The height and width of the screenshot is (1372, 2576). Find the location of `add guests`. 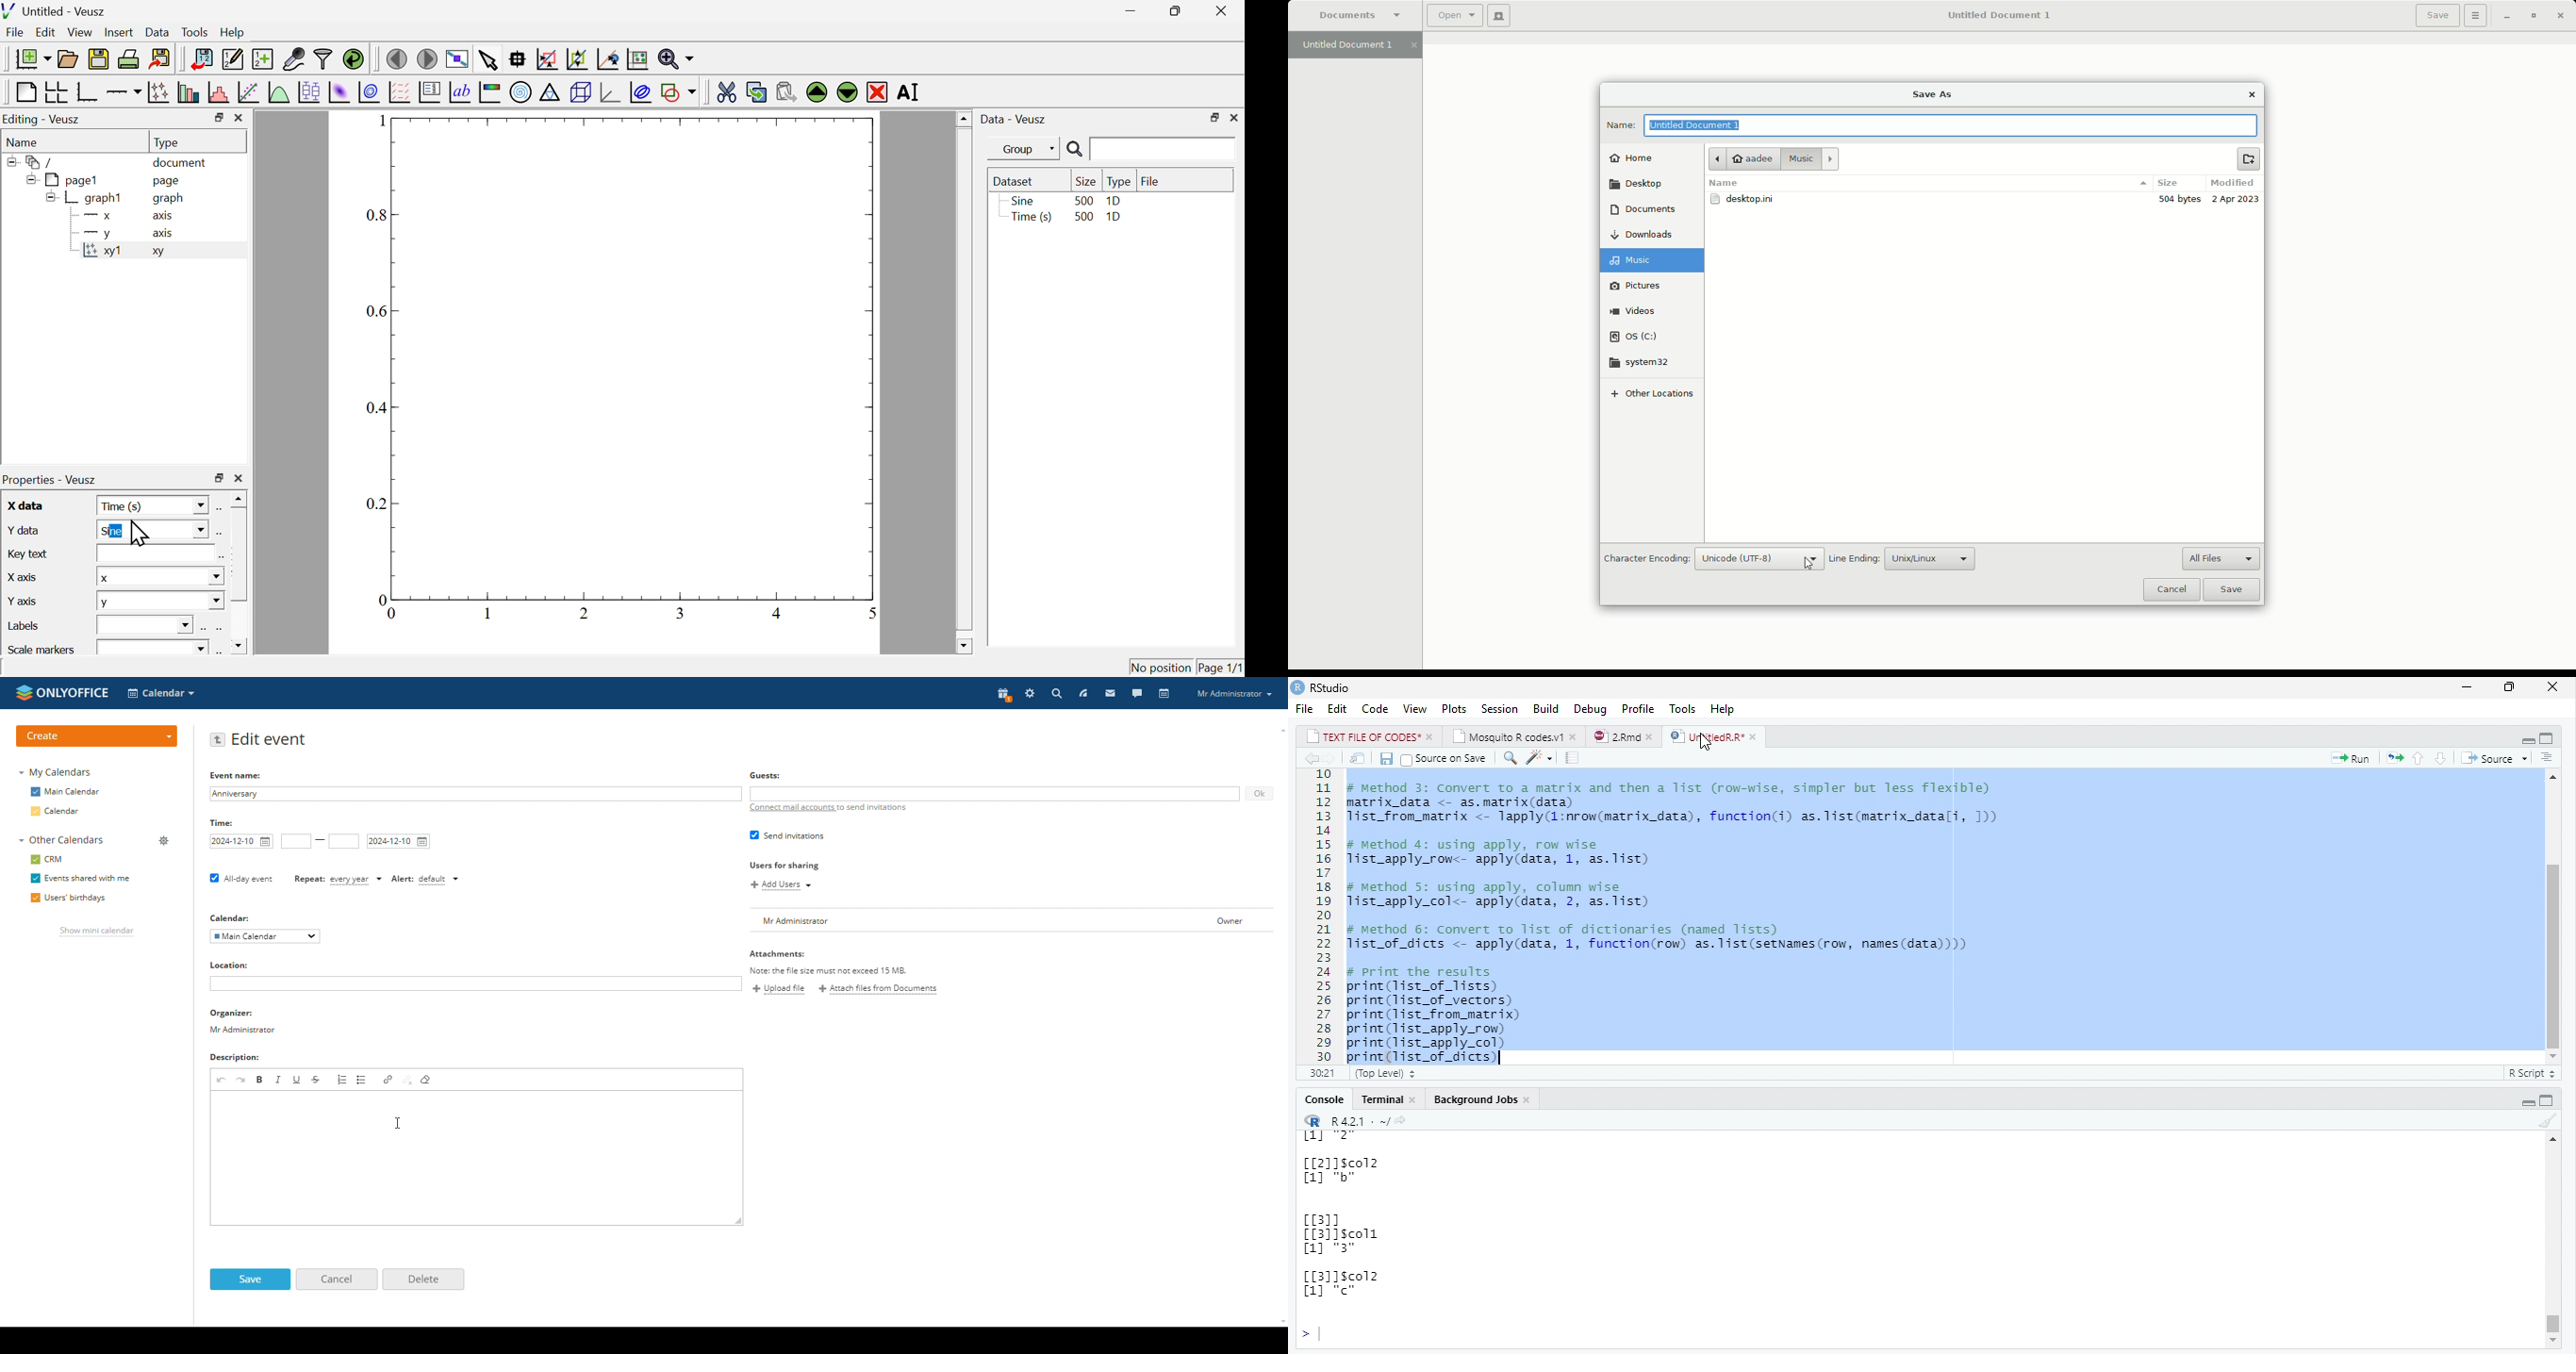

add guests is located at coordinates (993, 794).